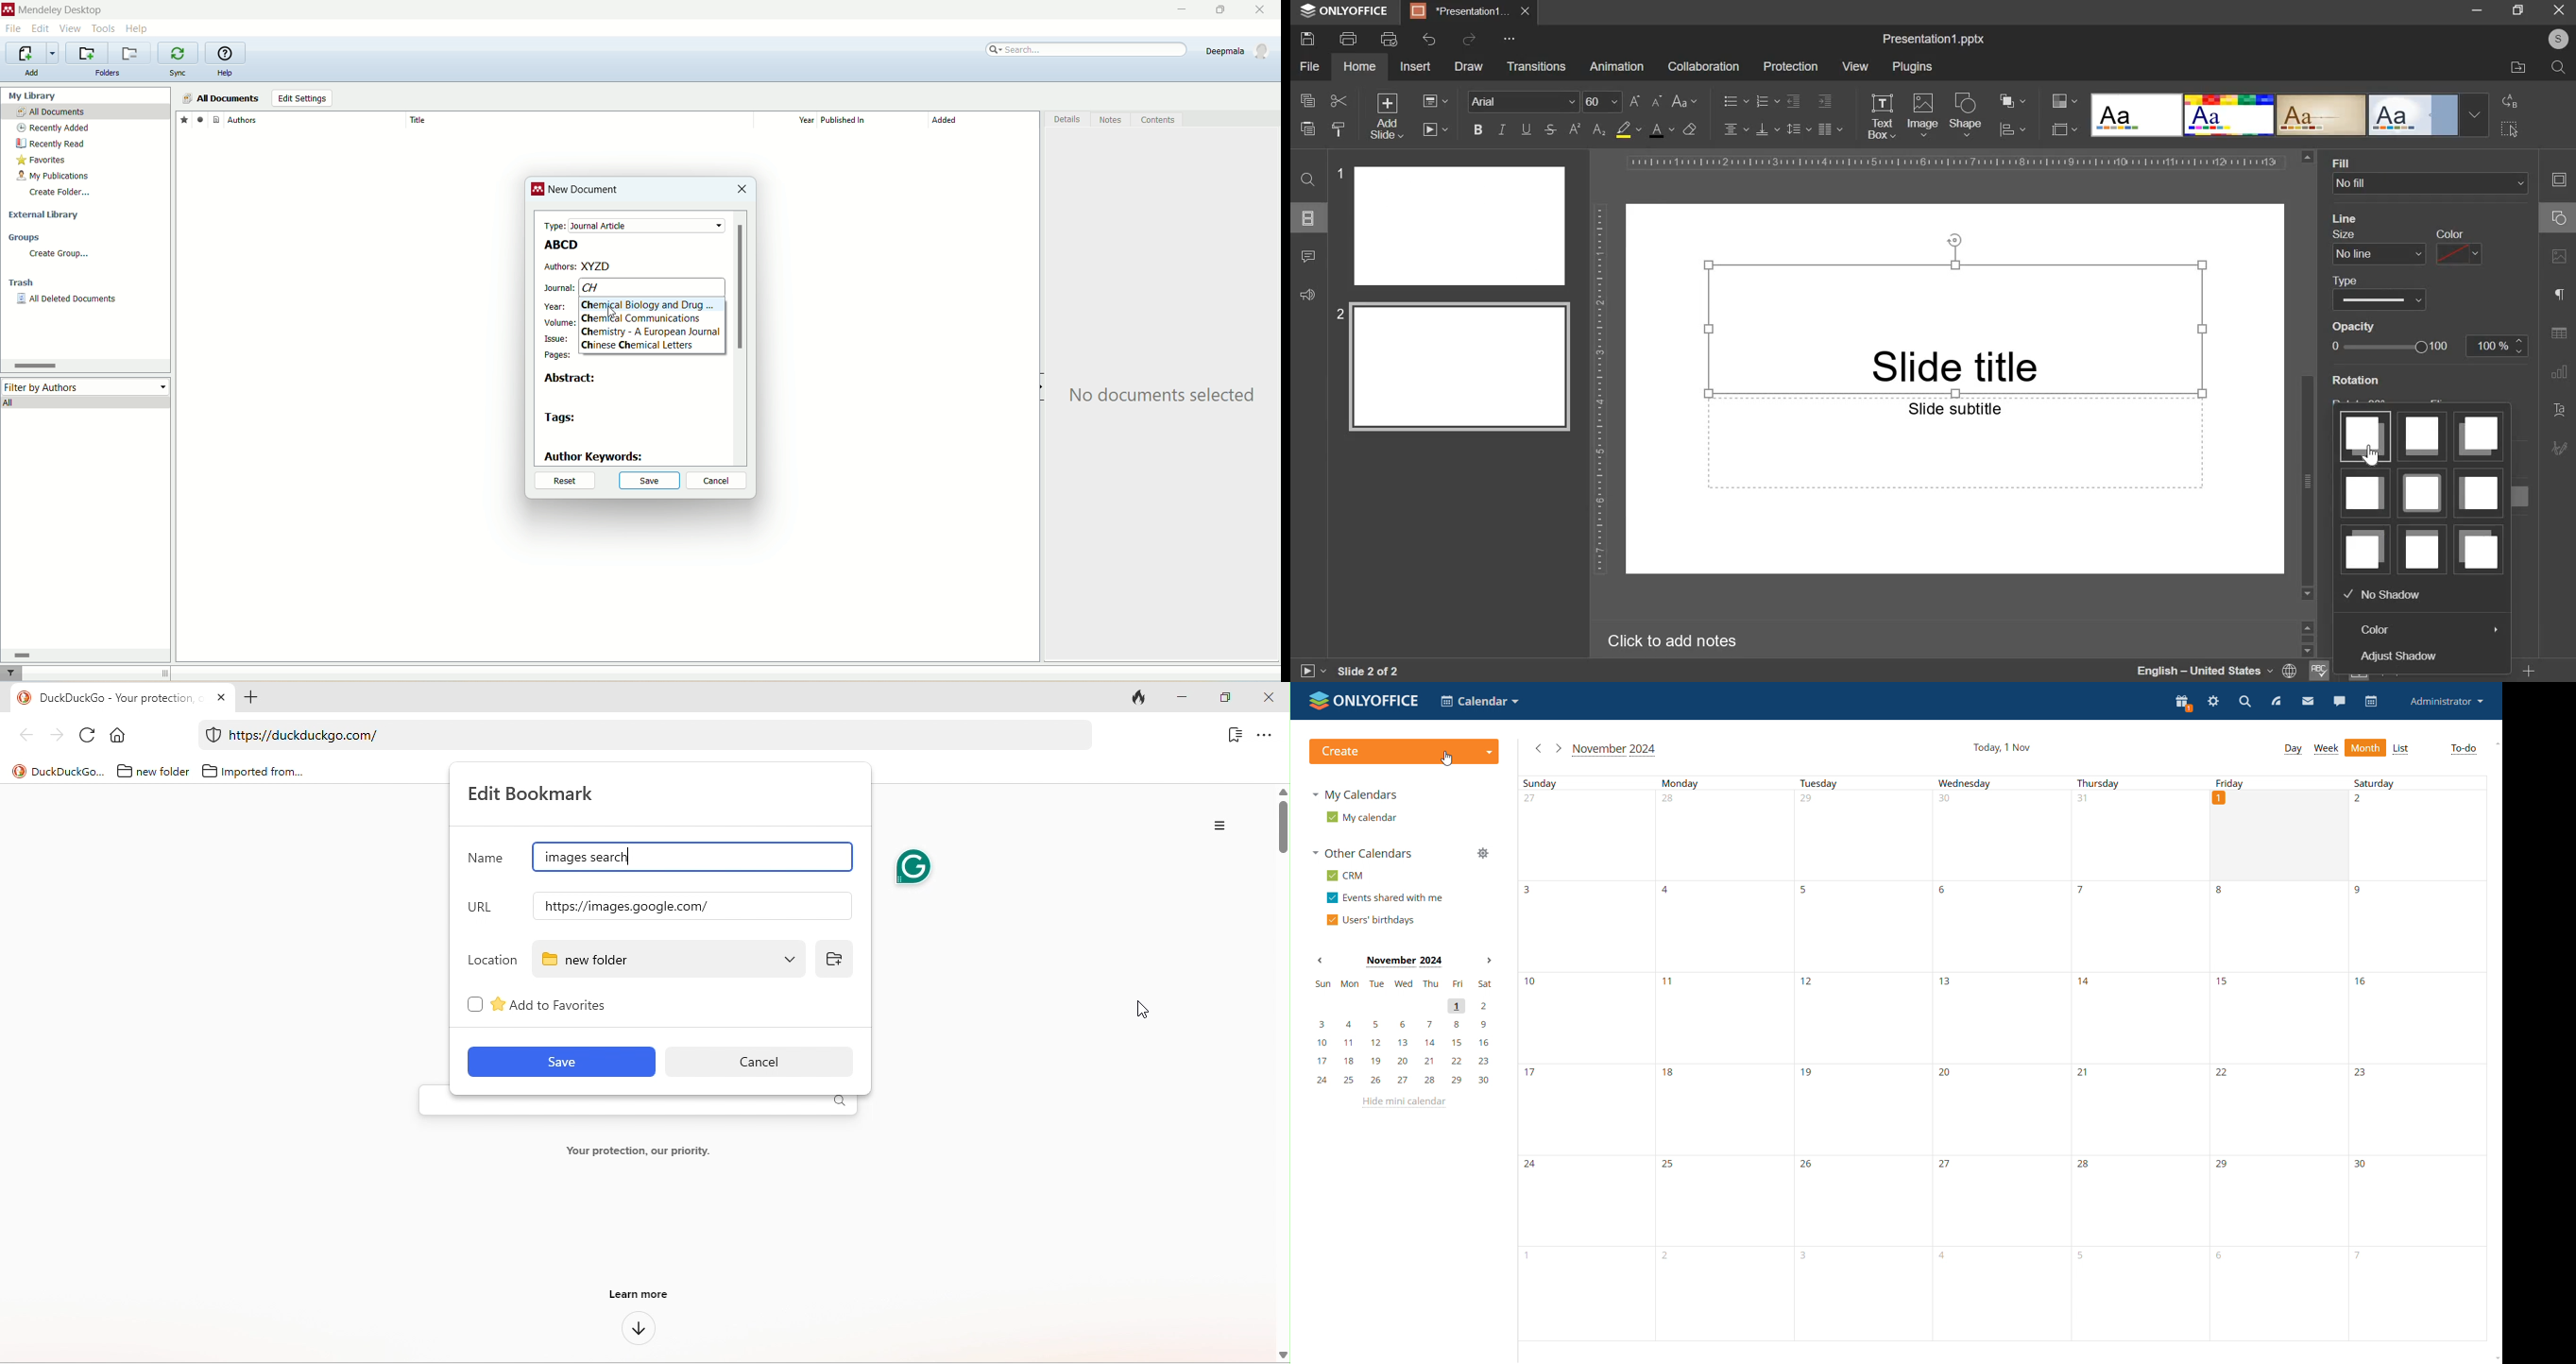  Describe the element at coordinates (198, 119) in the screenshot. I see `read/unread` at that location.